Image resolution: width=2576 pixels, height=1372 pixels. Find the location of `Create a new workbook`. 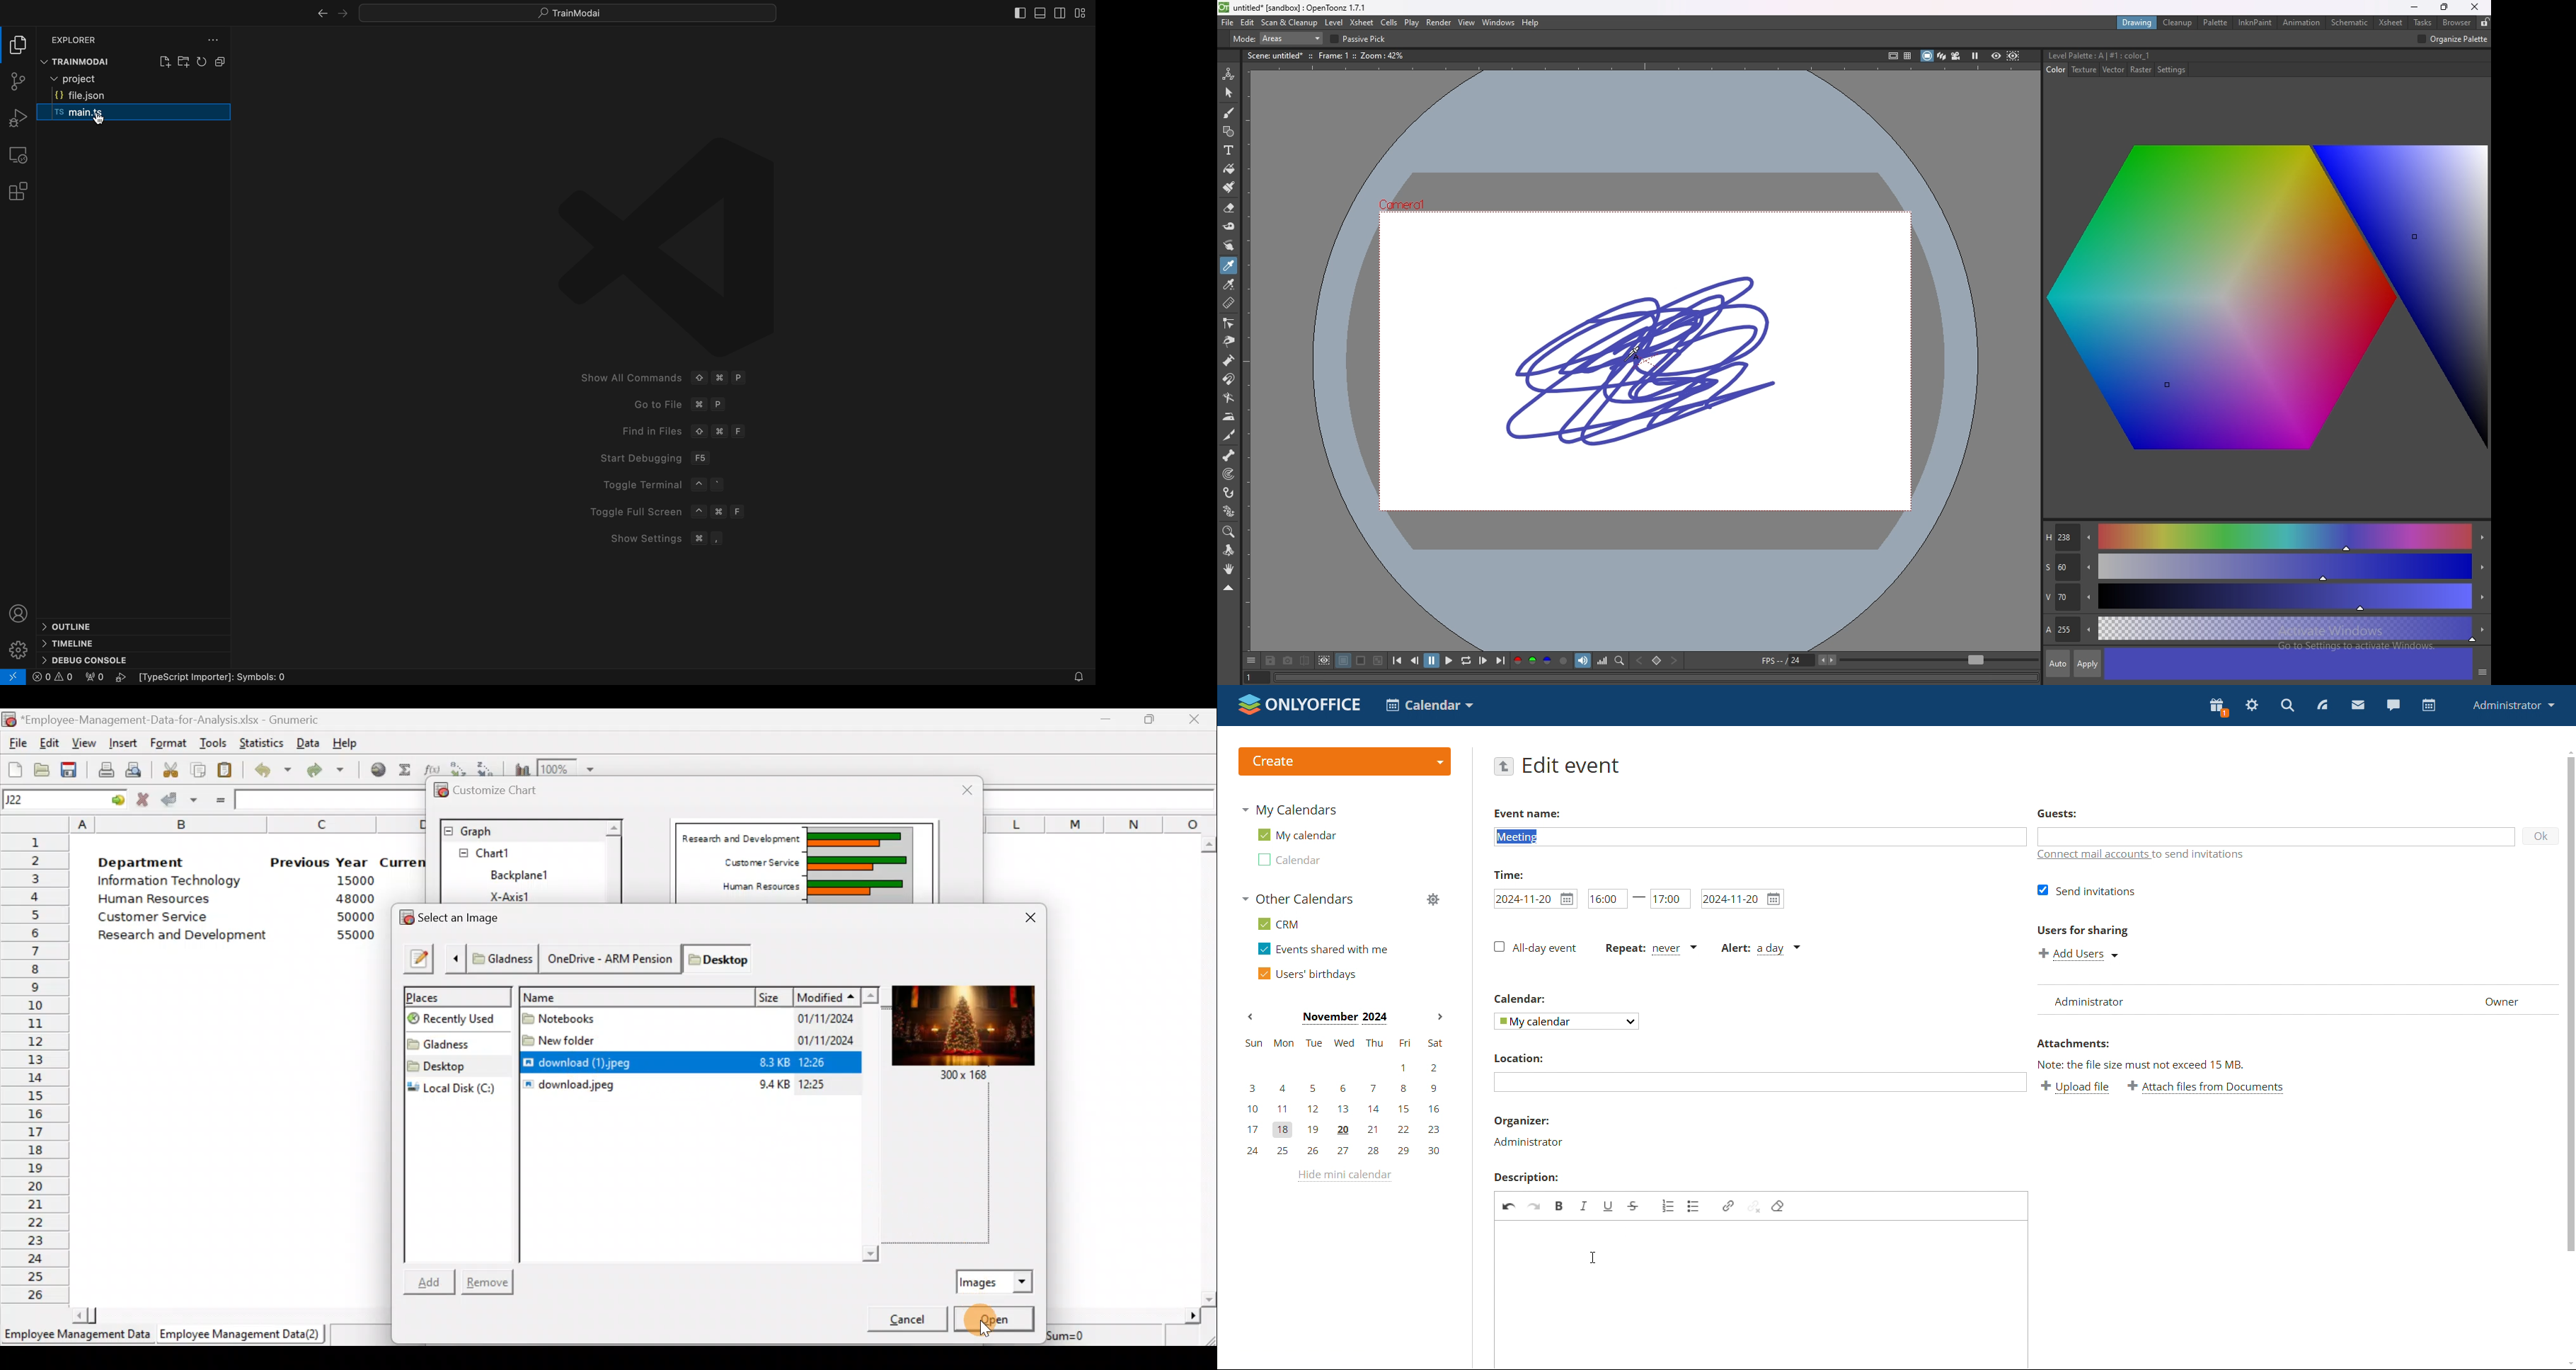

Create a new workbook is located at coordinates (14, 768).